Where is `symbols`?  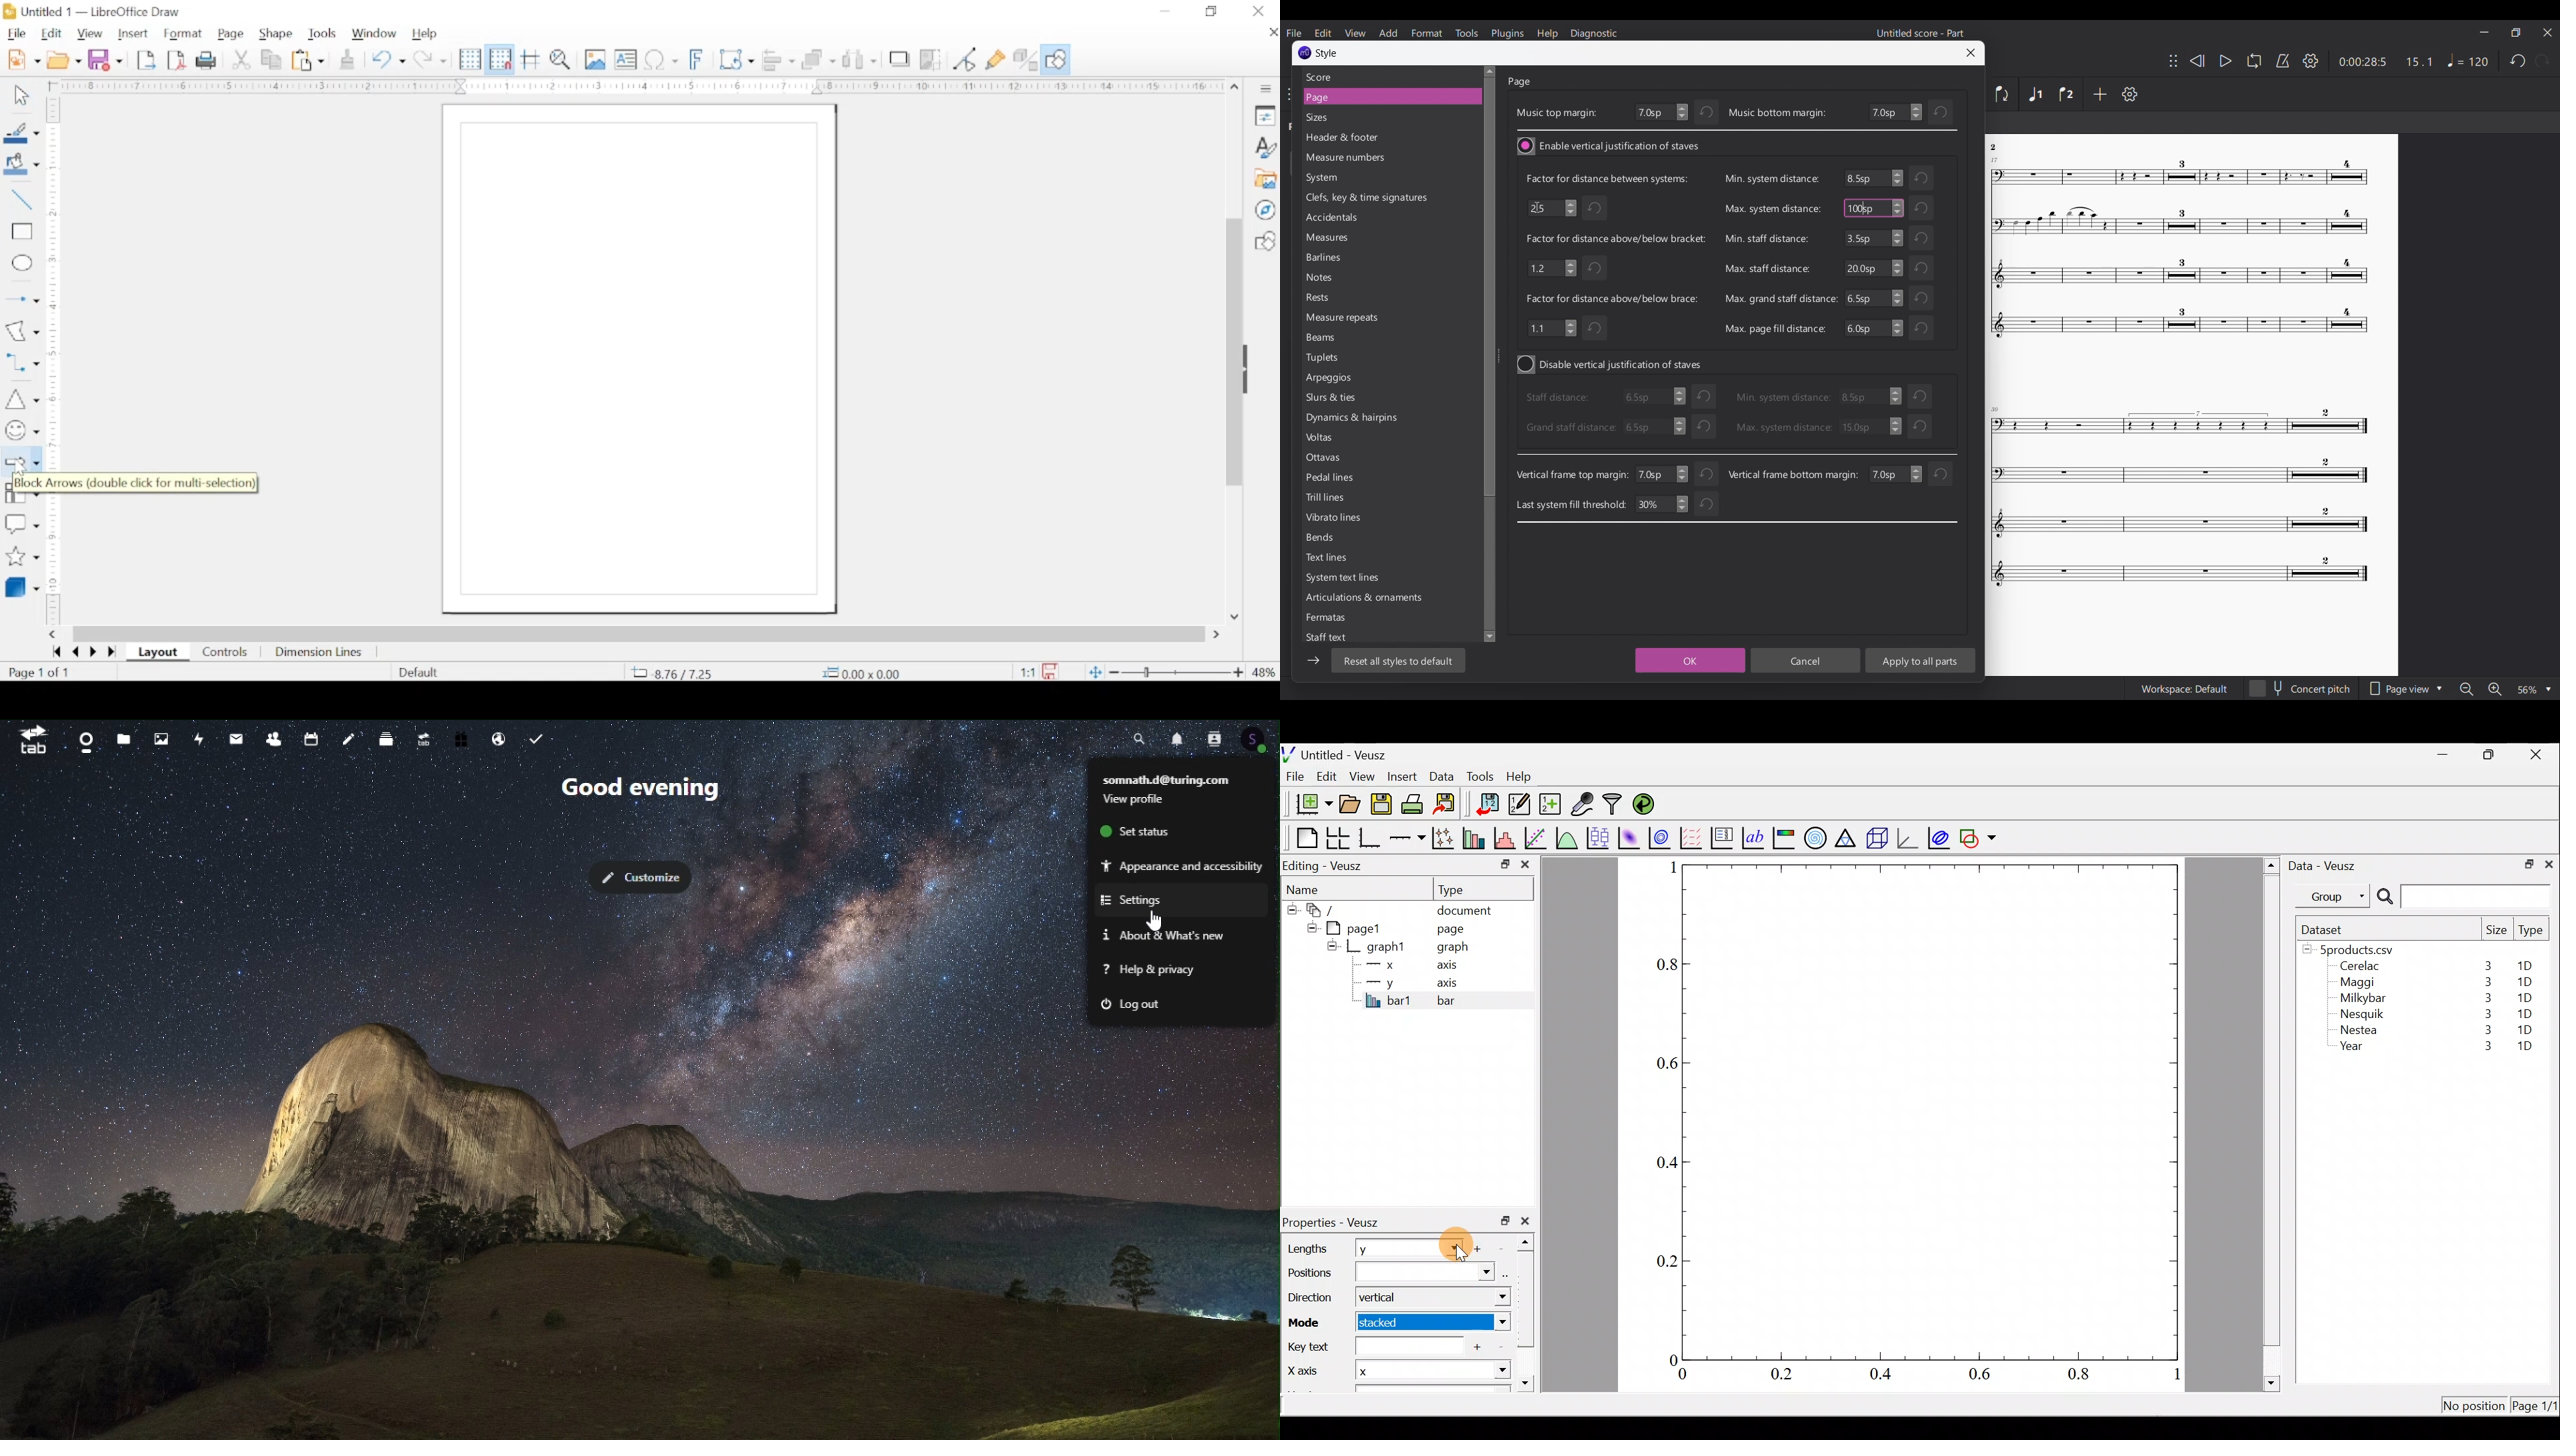 symbols is located at coordinates (21, 431).